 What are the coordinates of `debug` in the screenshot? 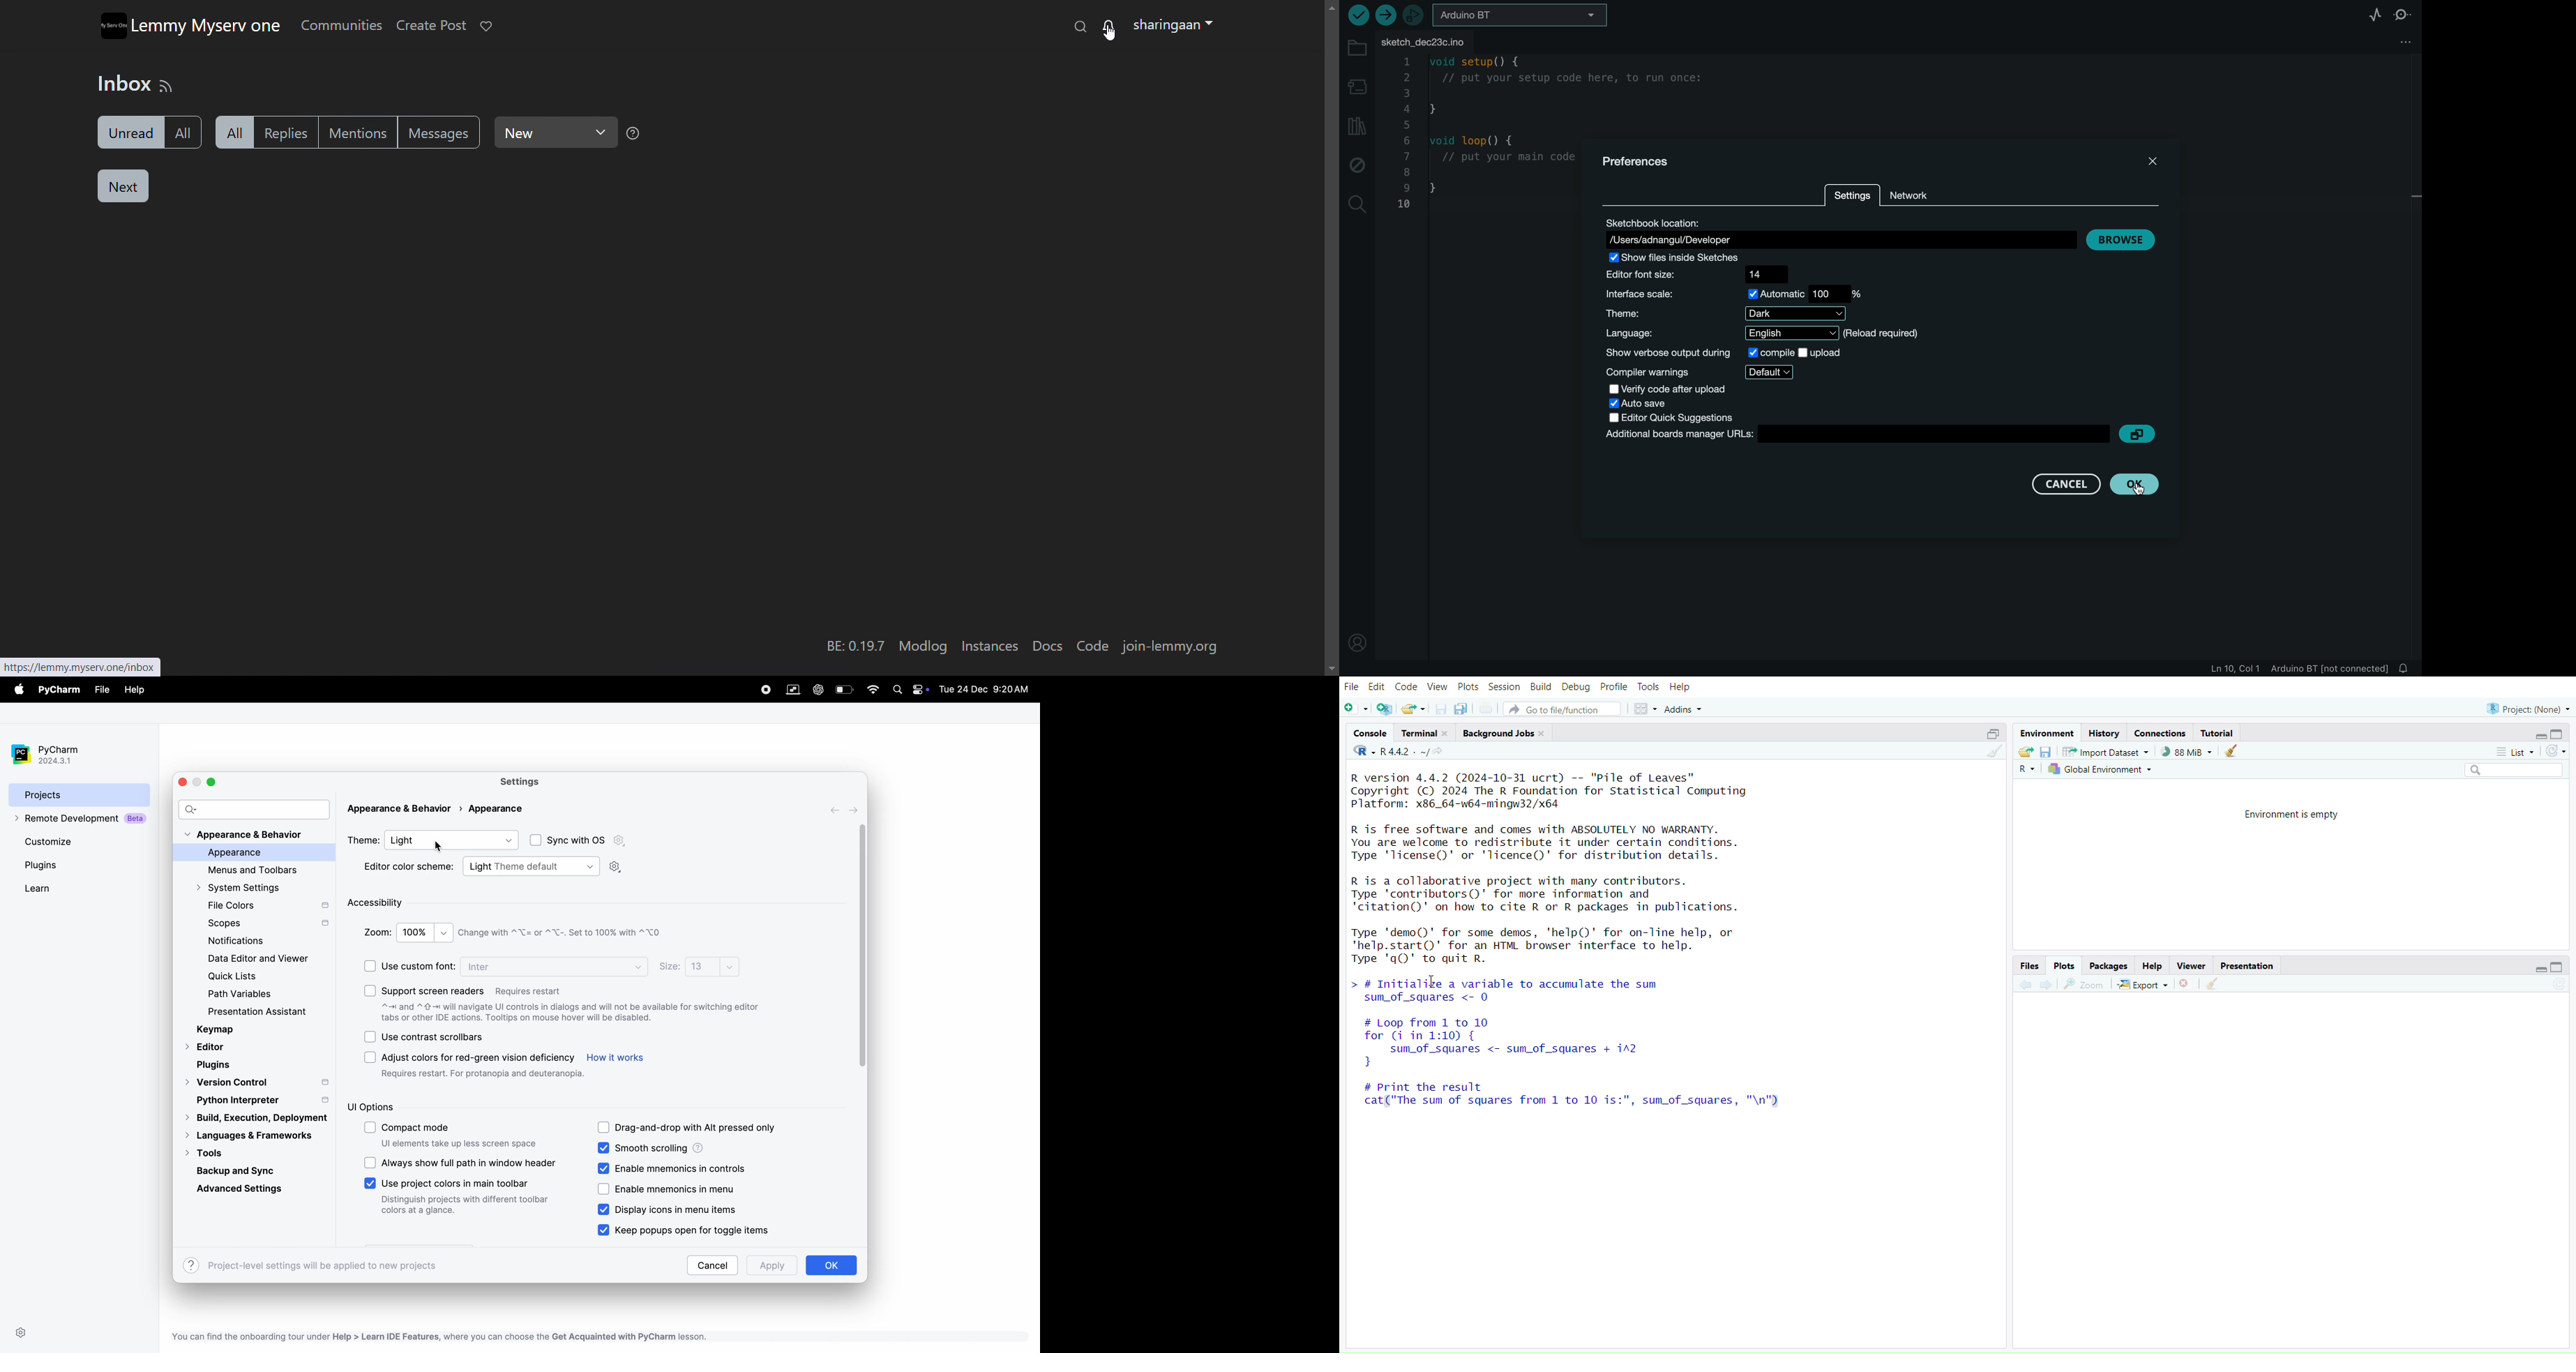 It's located at (1574, 688).